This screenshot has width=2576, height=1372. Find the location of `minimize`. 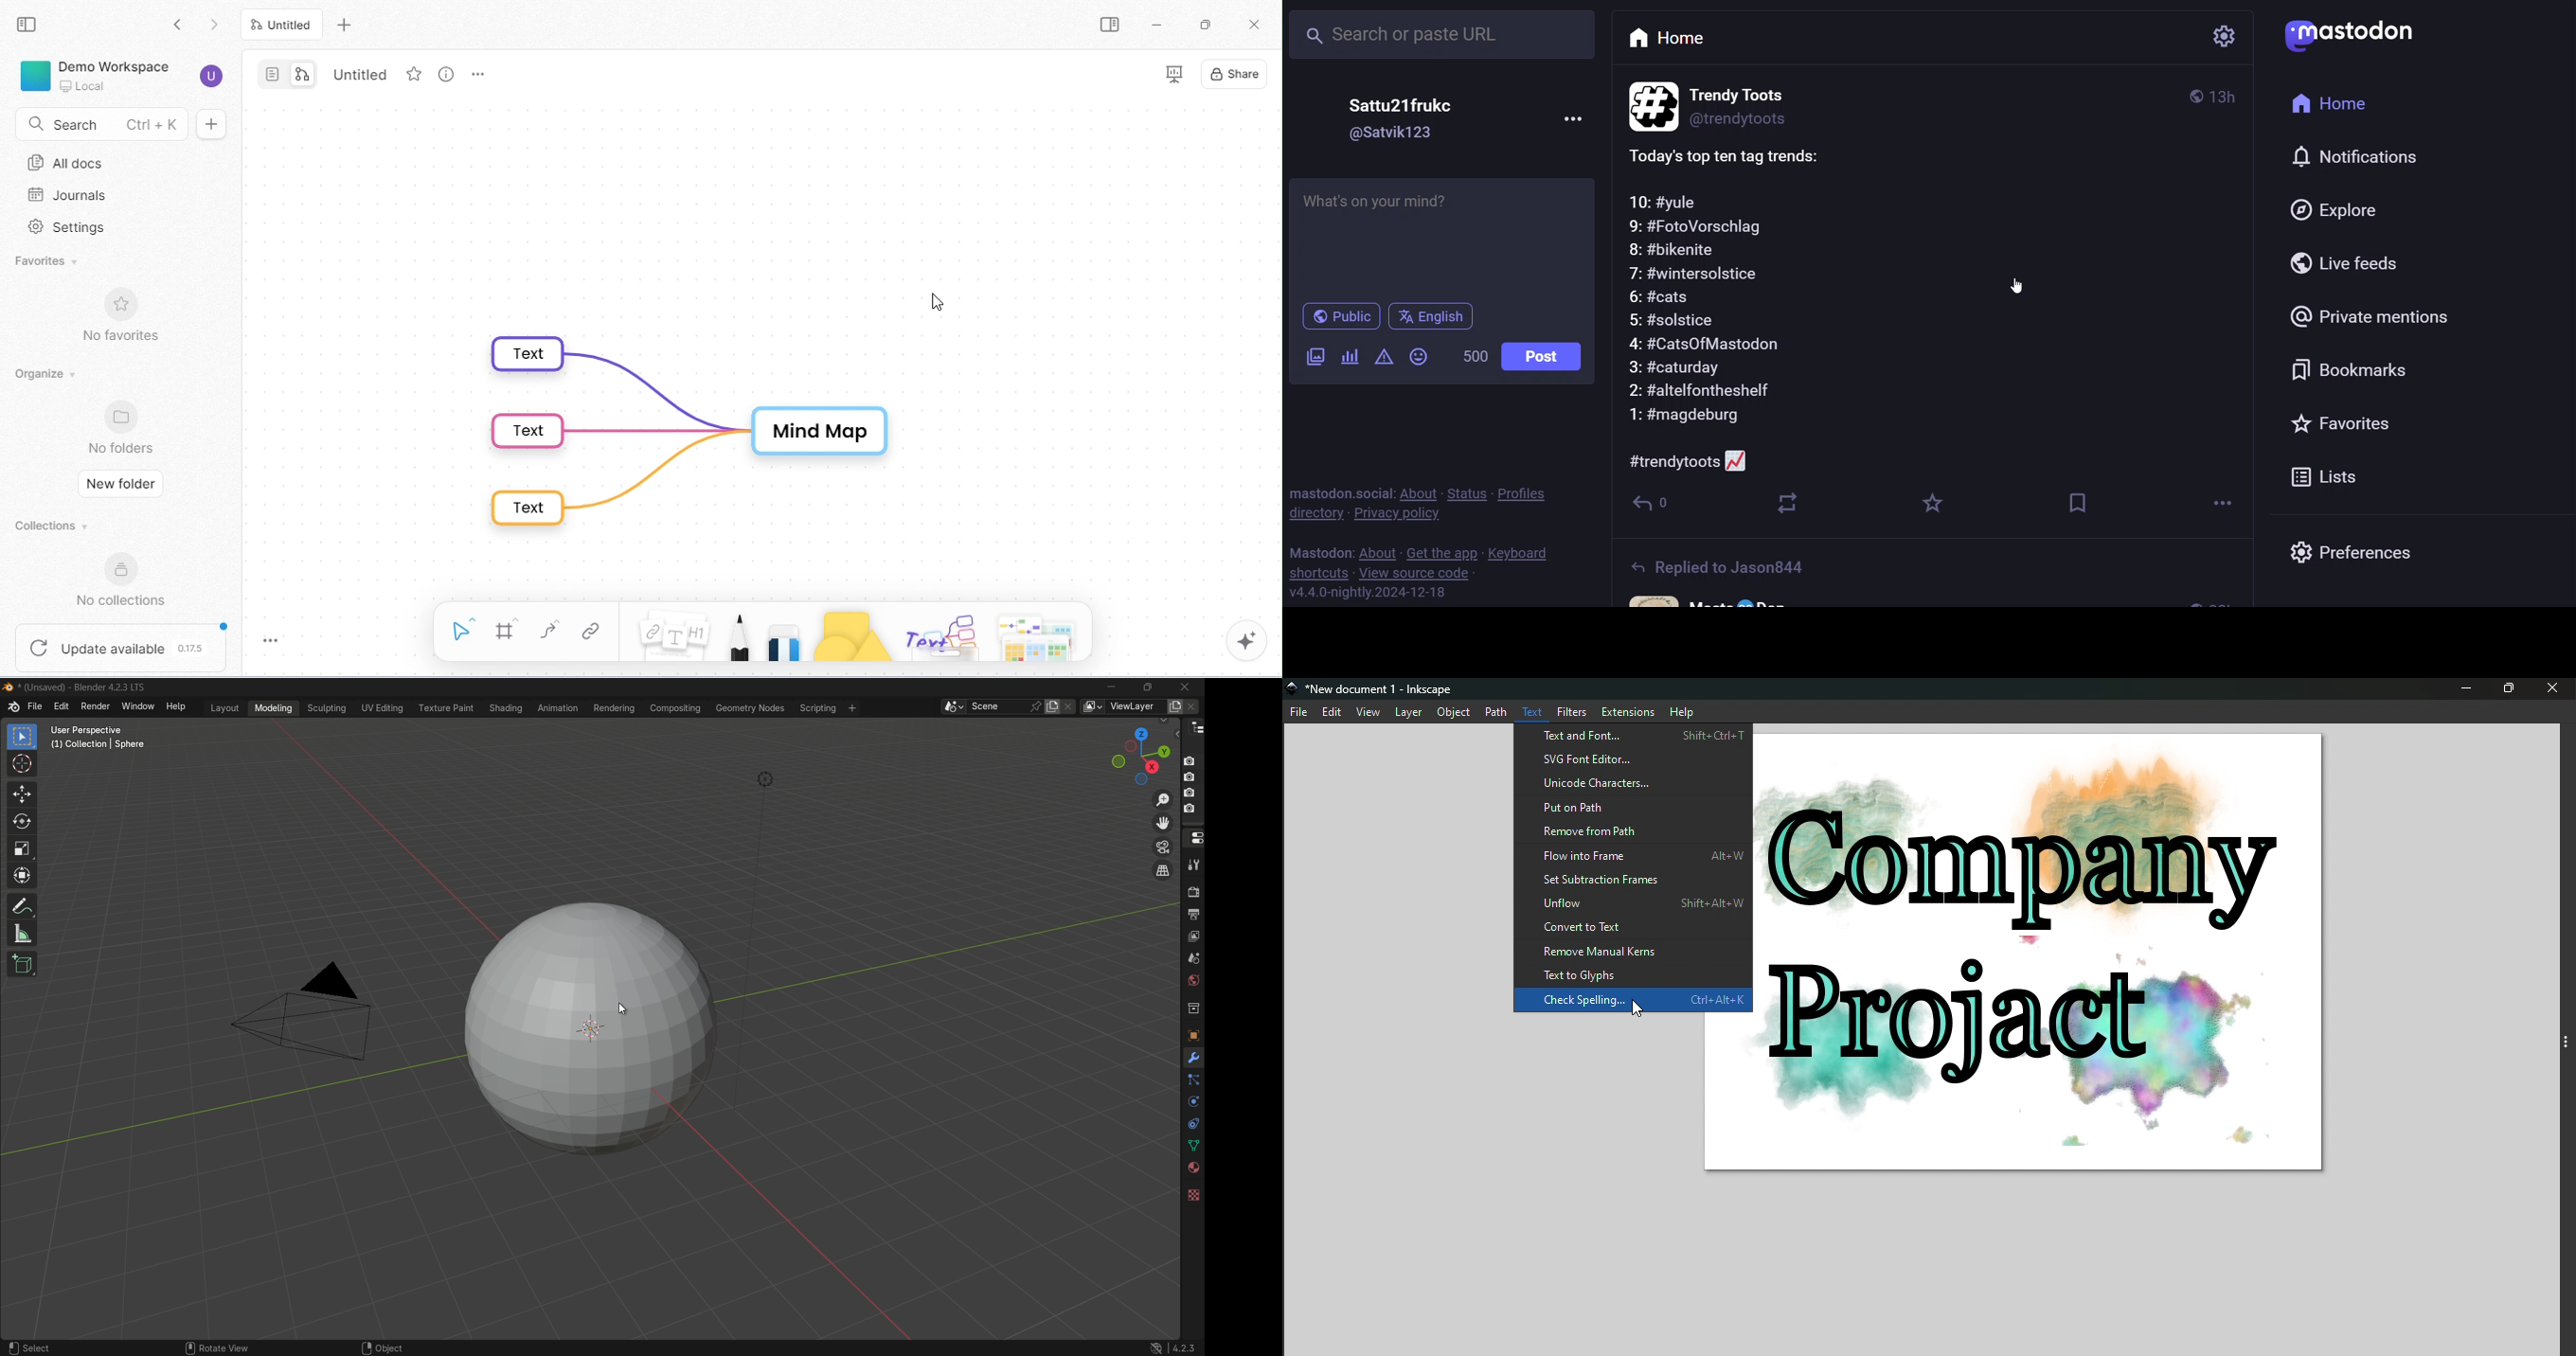

minimize is located at coordinates (2465, 689).